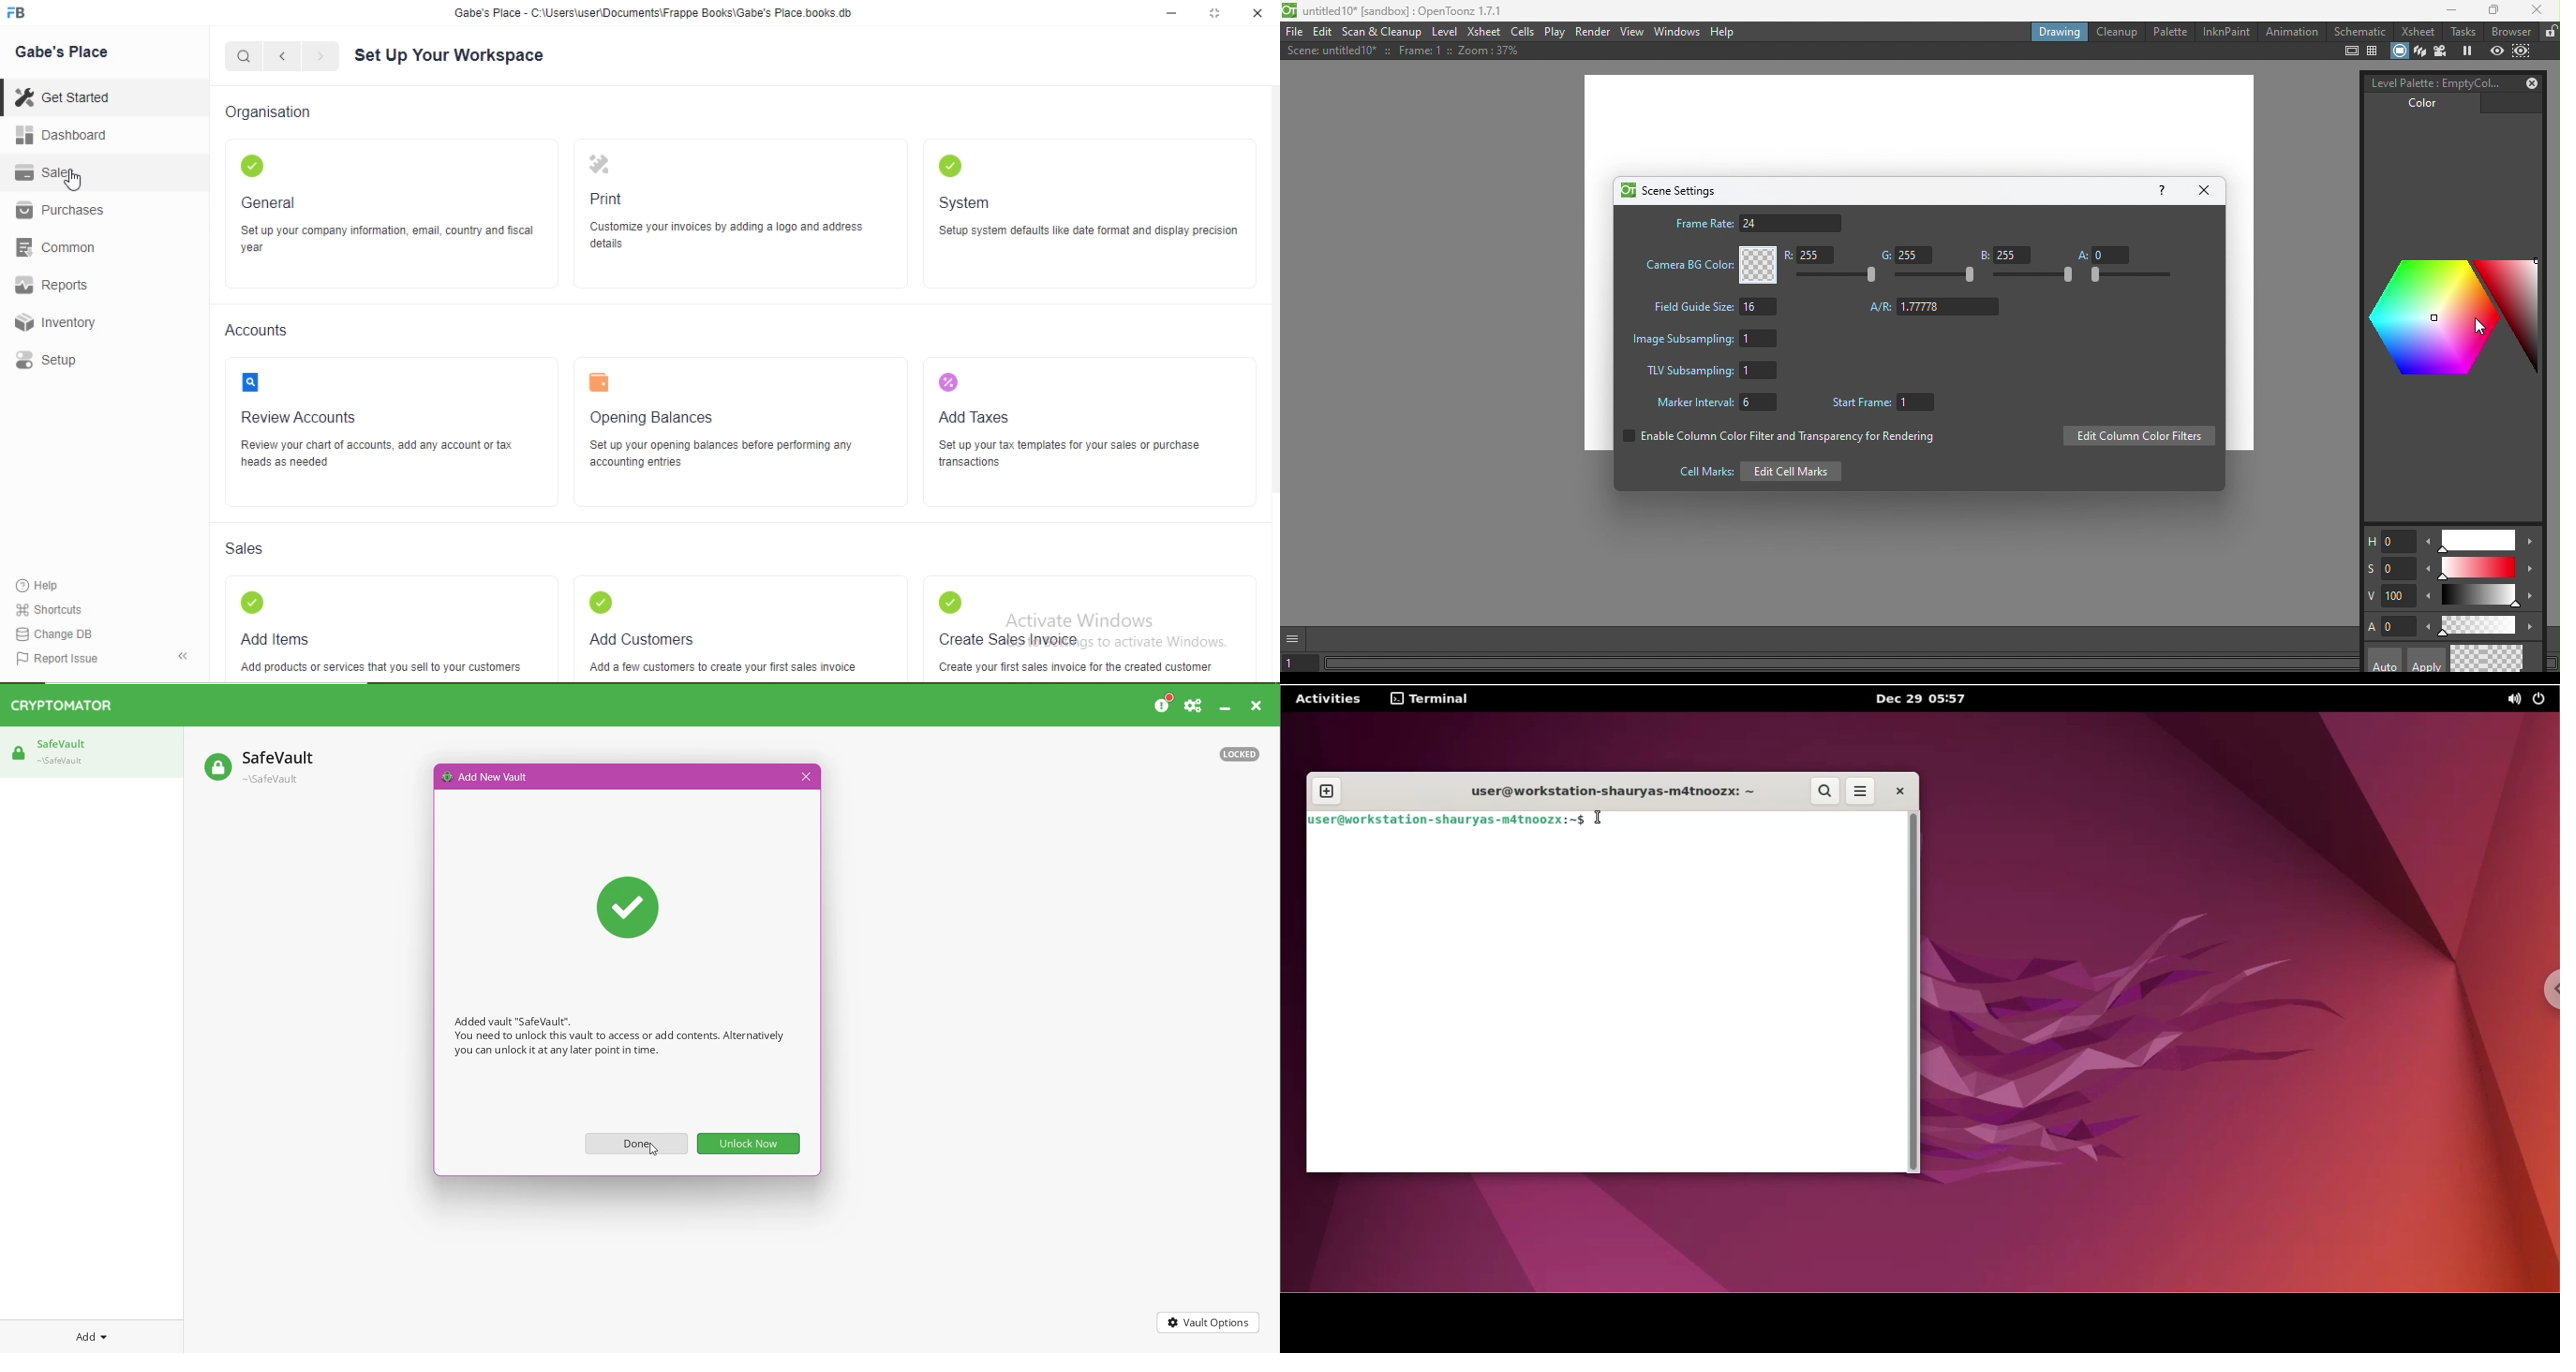 The height and width of the screenshot is (1372, 2576). What do you see at coordinates (945, 602) in the screenshot?
I see `tick` at bounding box center [945, 602].